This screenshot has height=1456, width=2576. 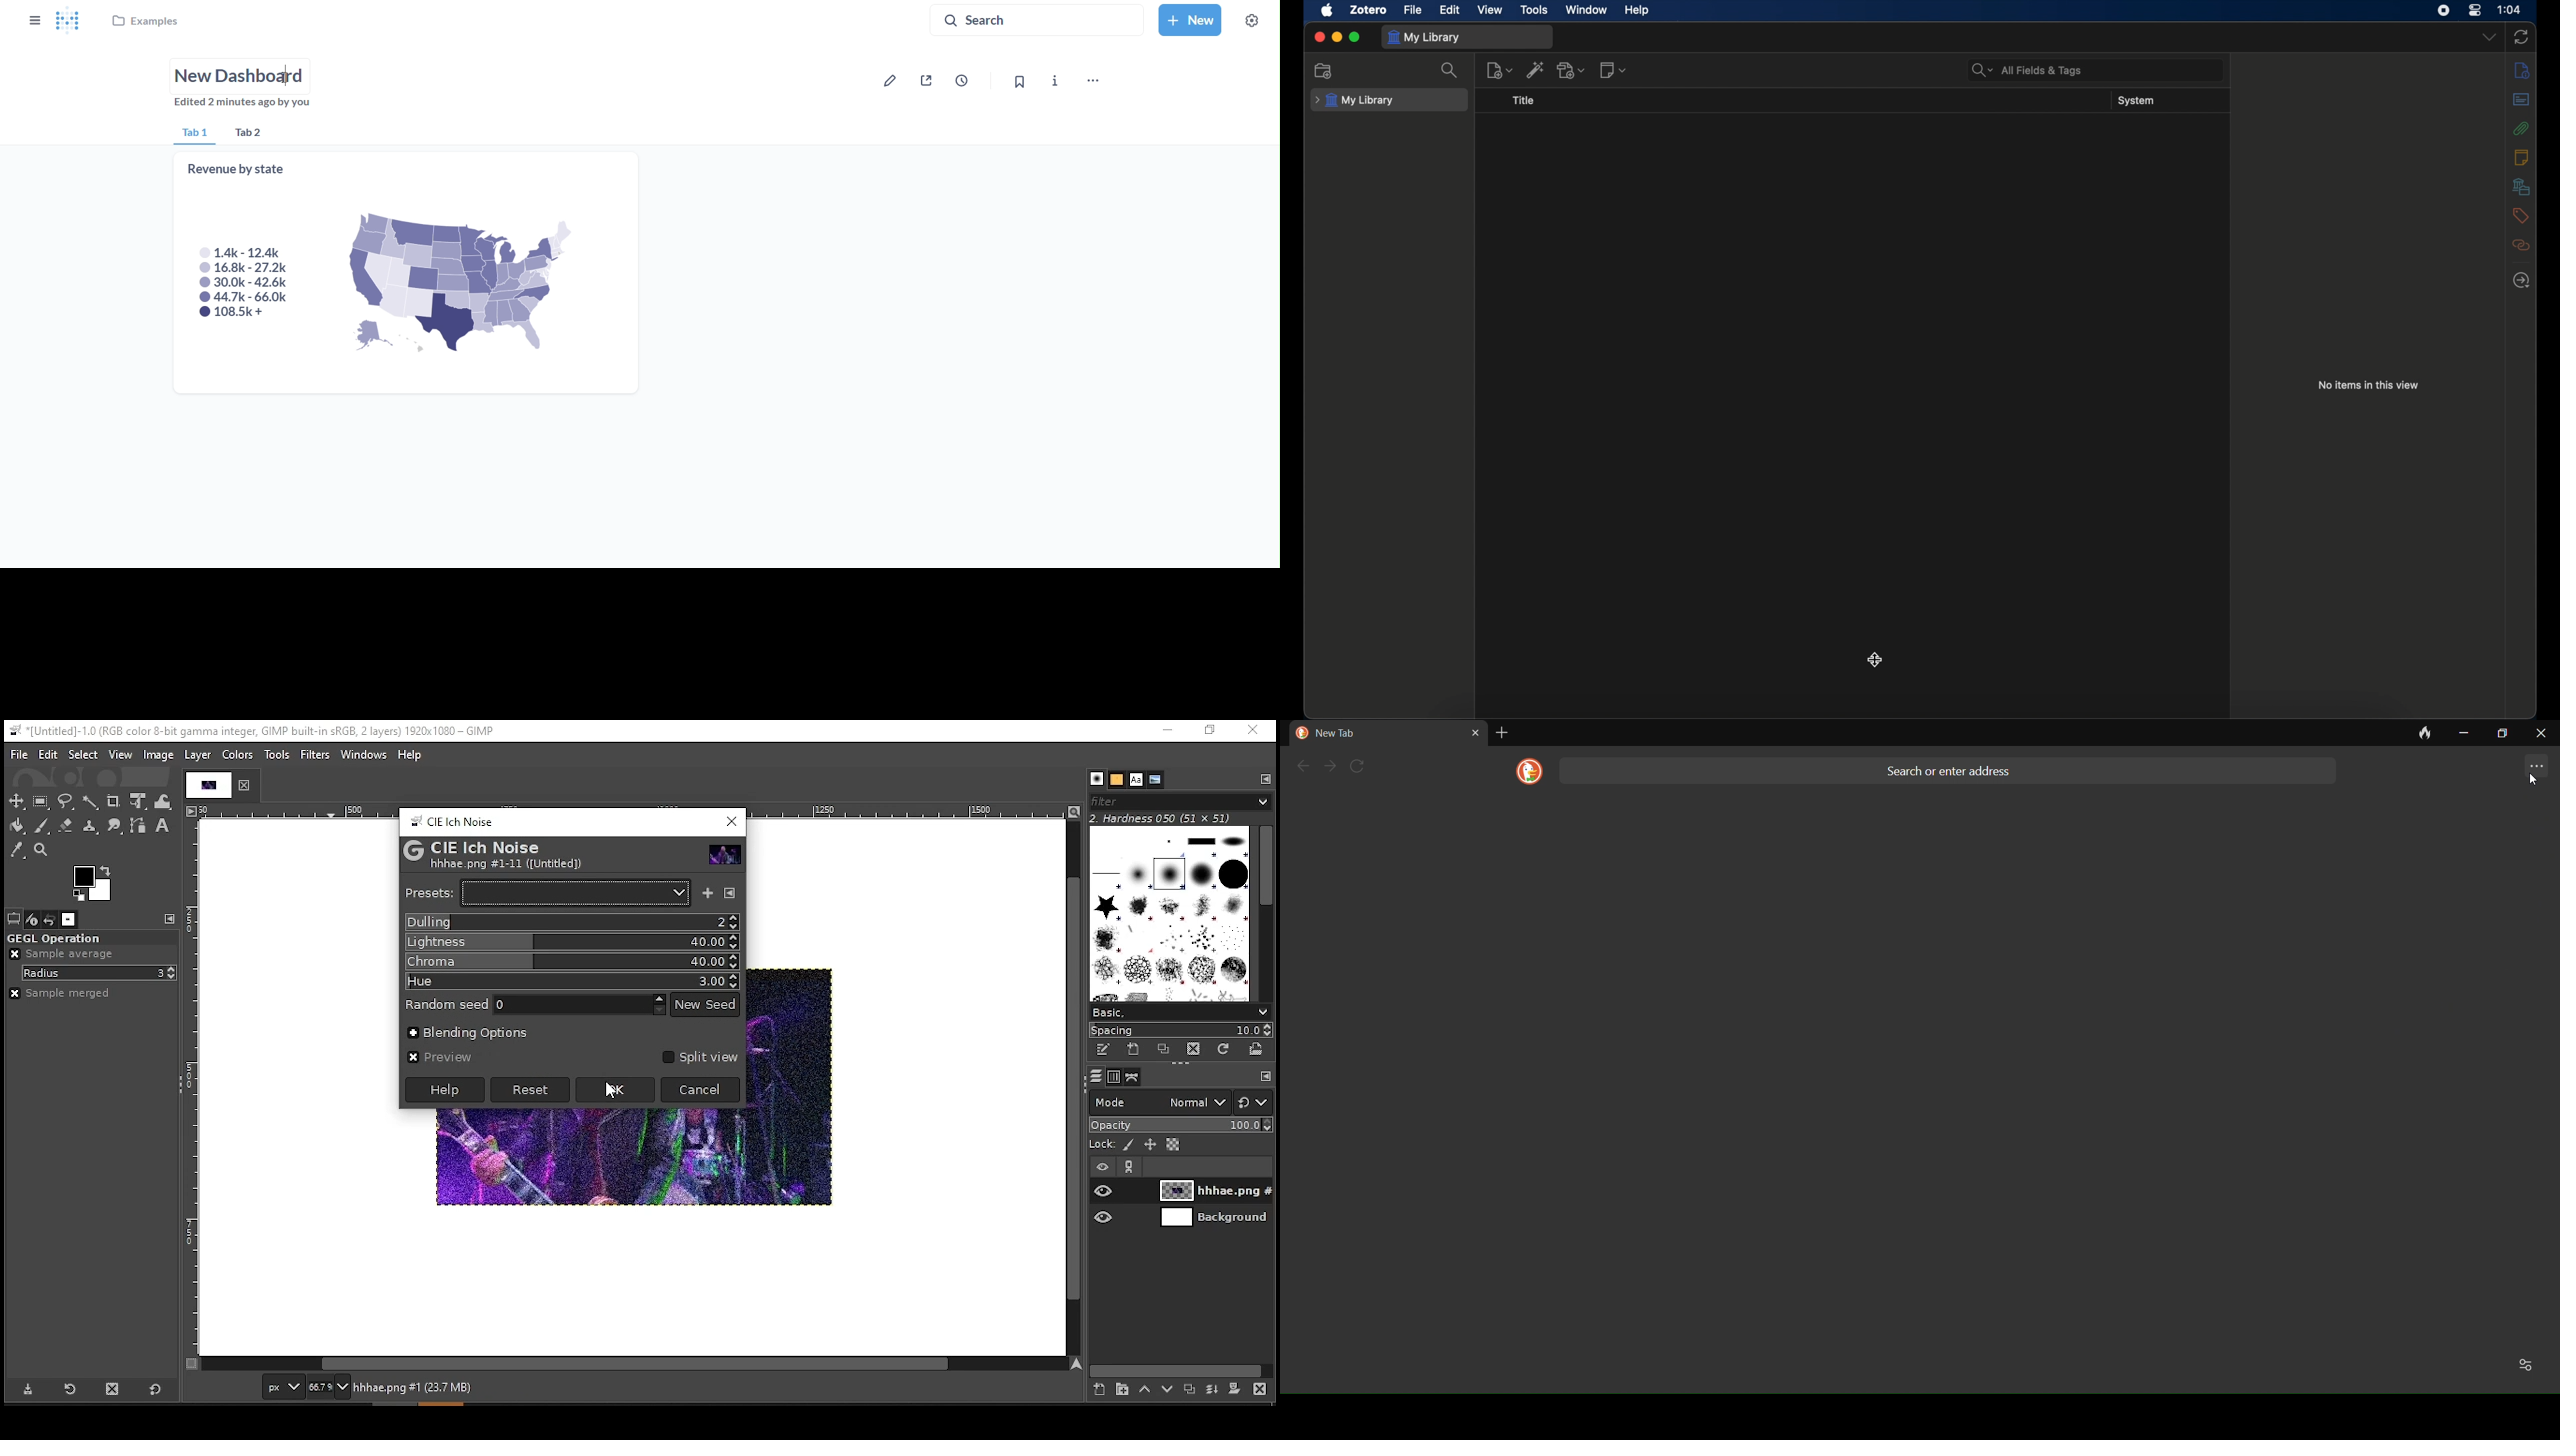 I want to click on screen recorder, so click(x=2443, y=11).